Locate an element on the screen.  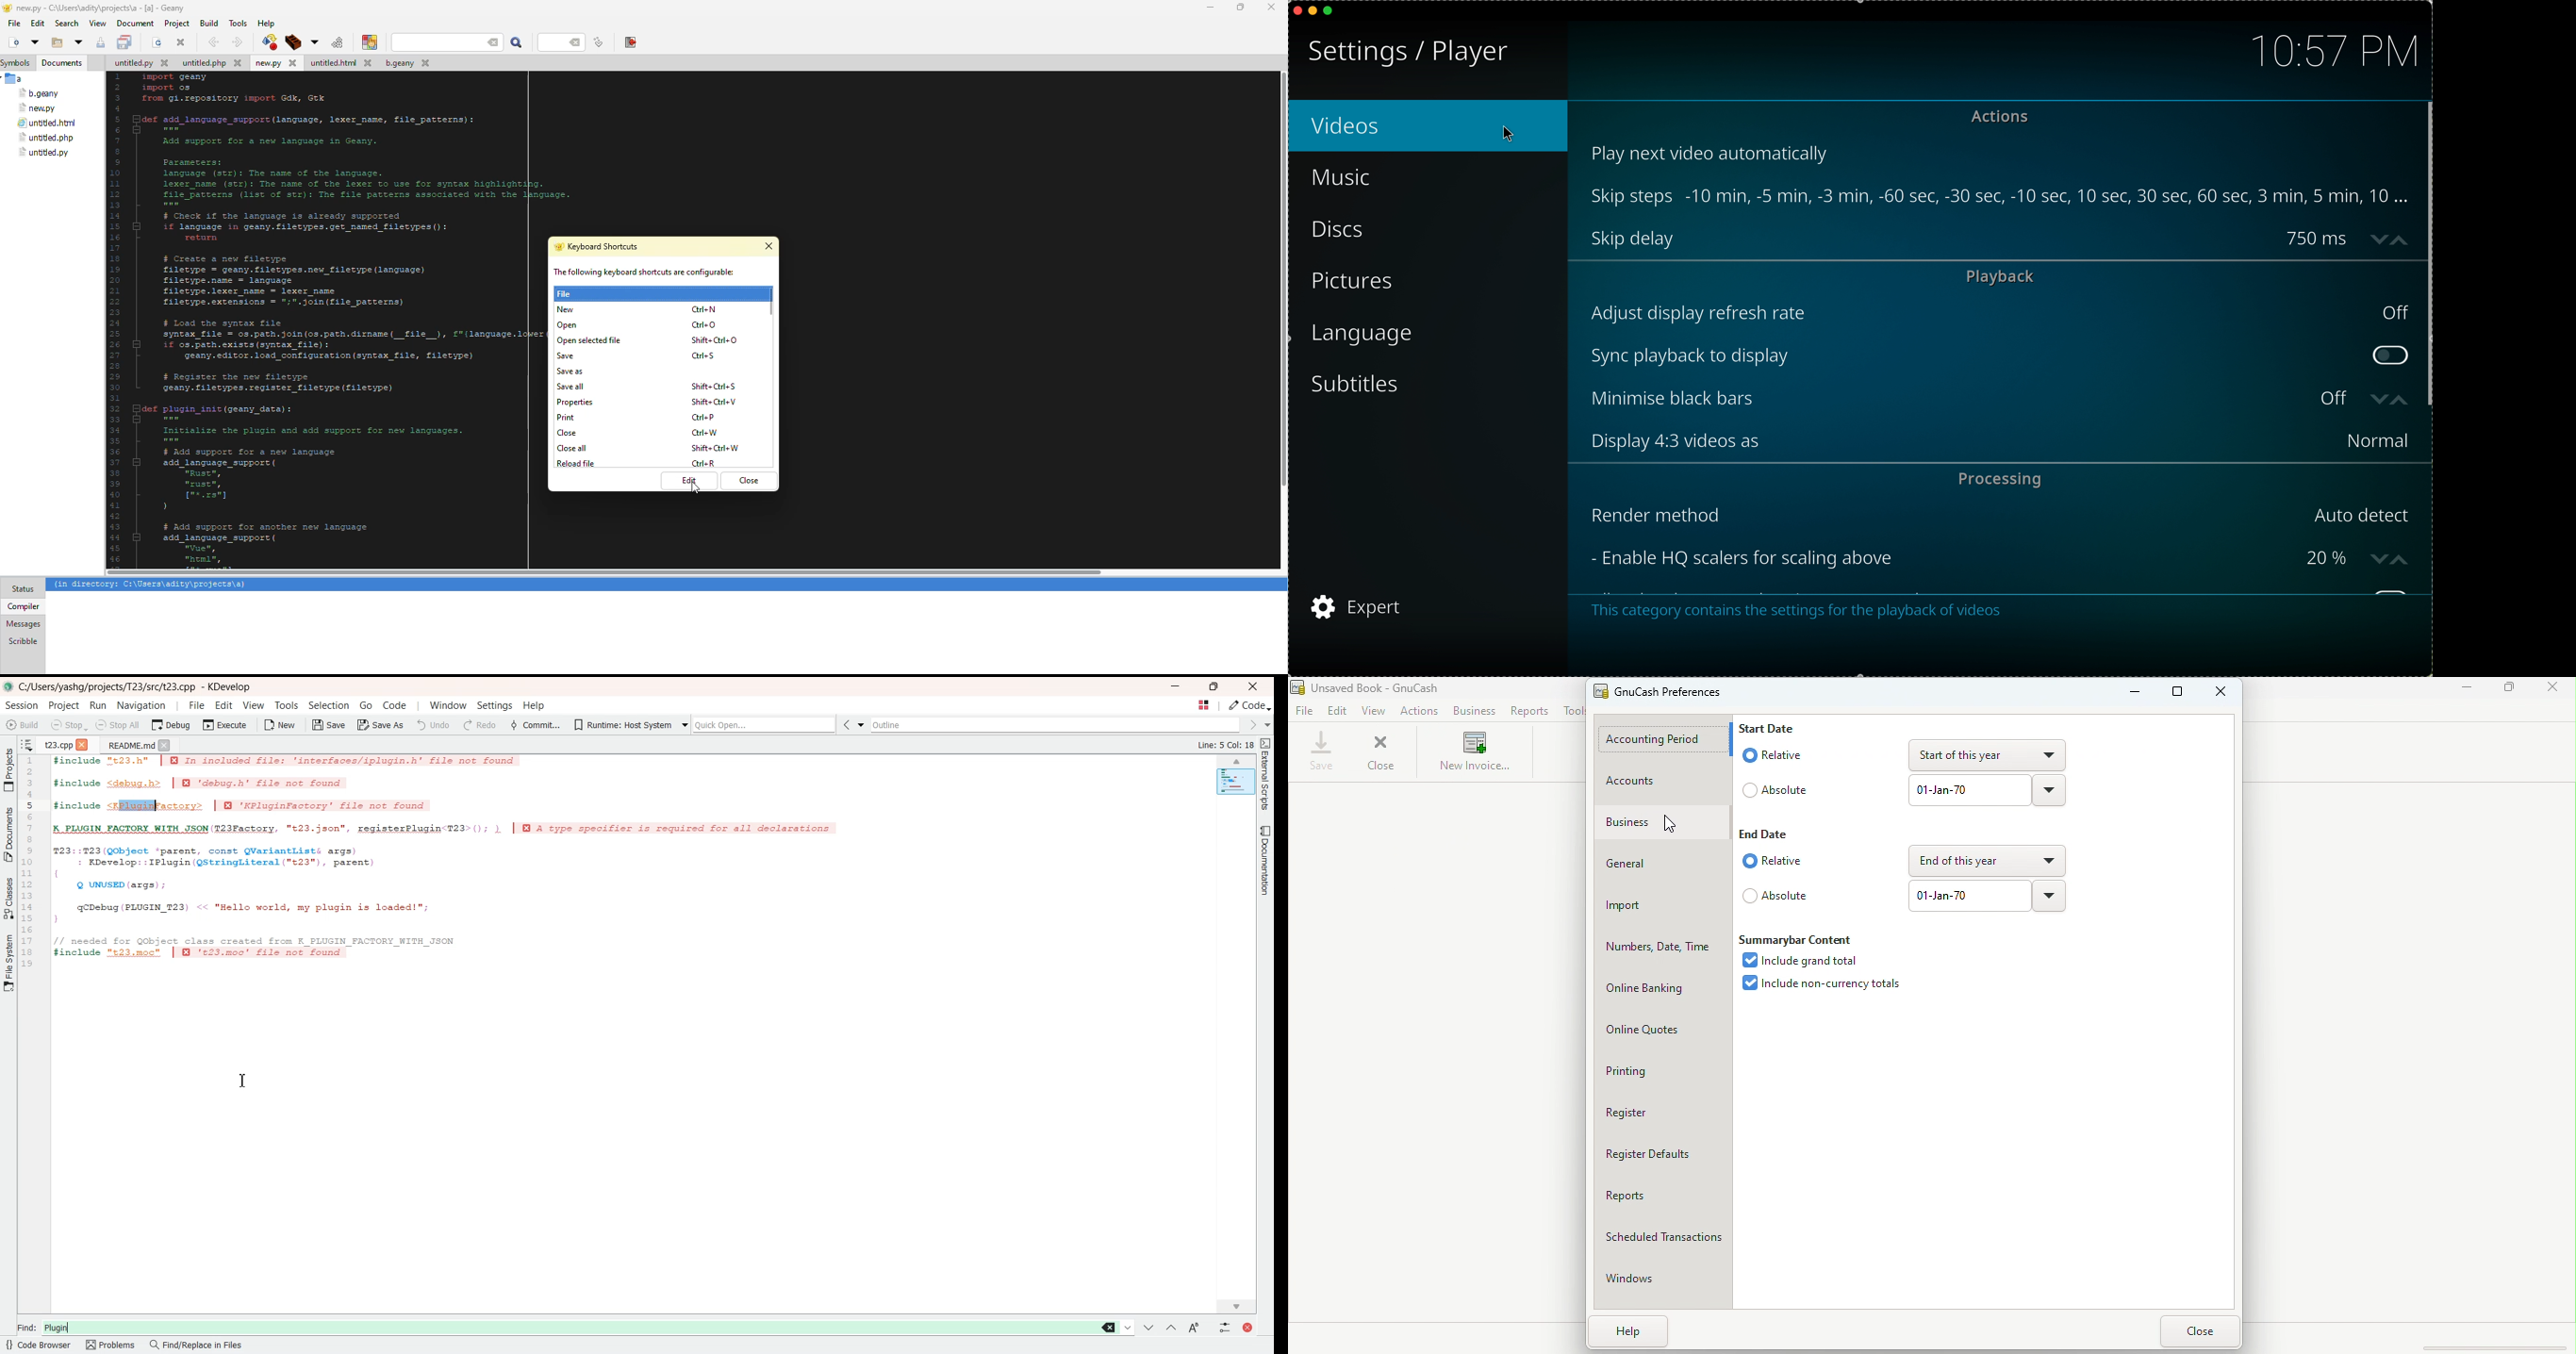
Drop down is located at coordinates (2053, 897).